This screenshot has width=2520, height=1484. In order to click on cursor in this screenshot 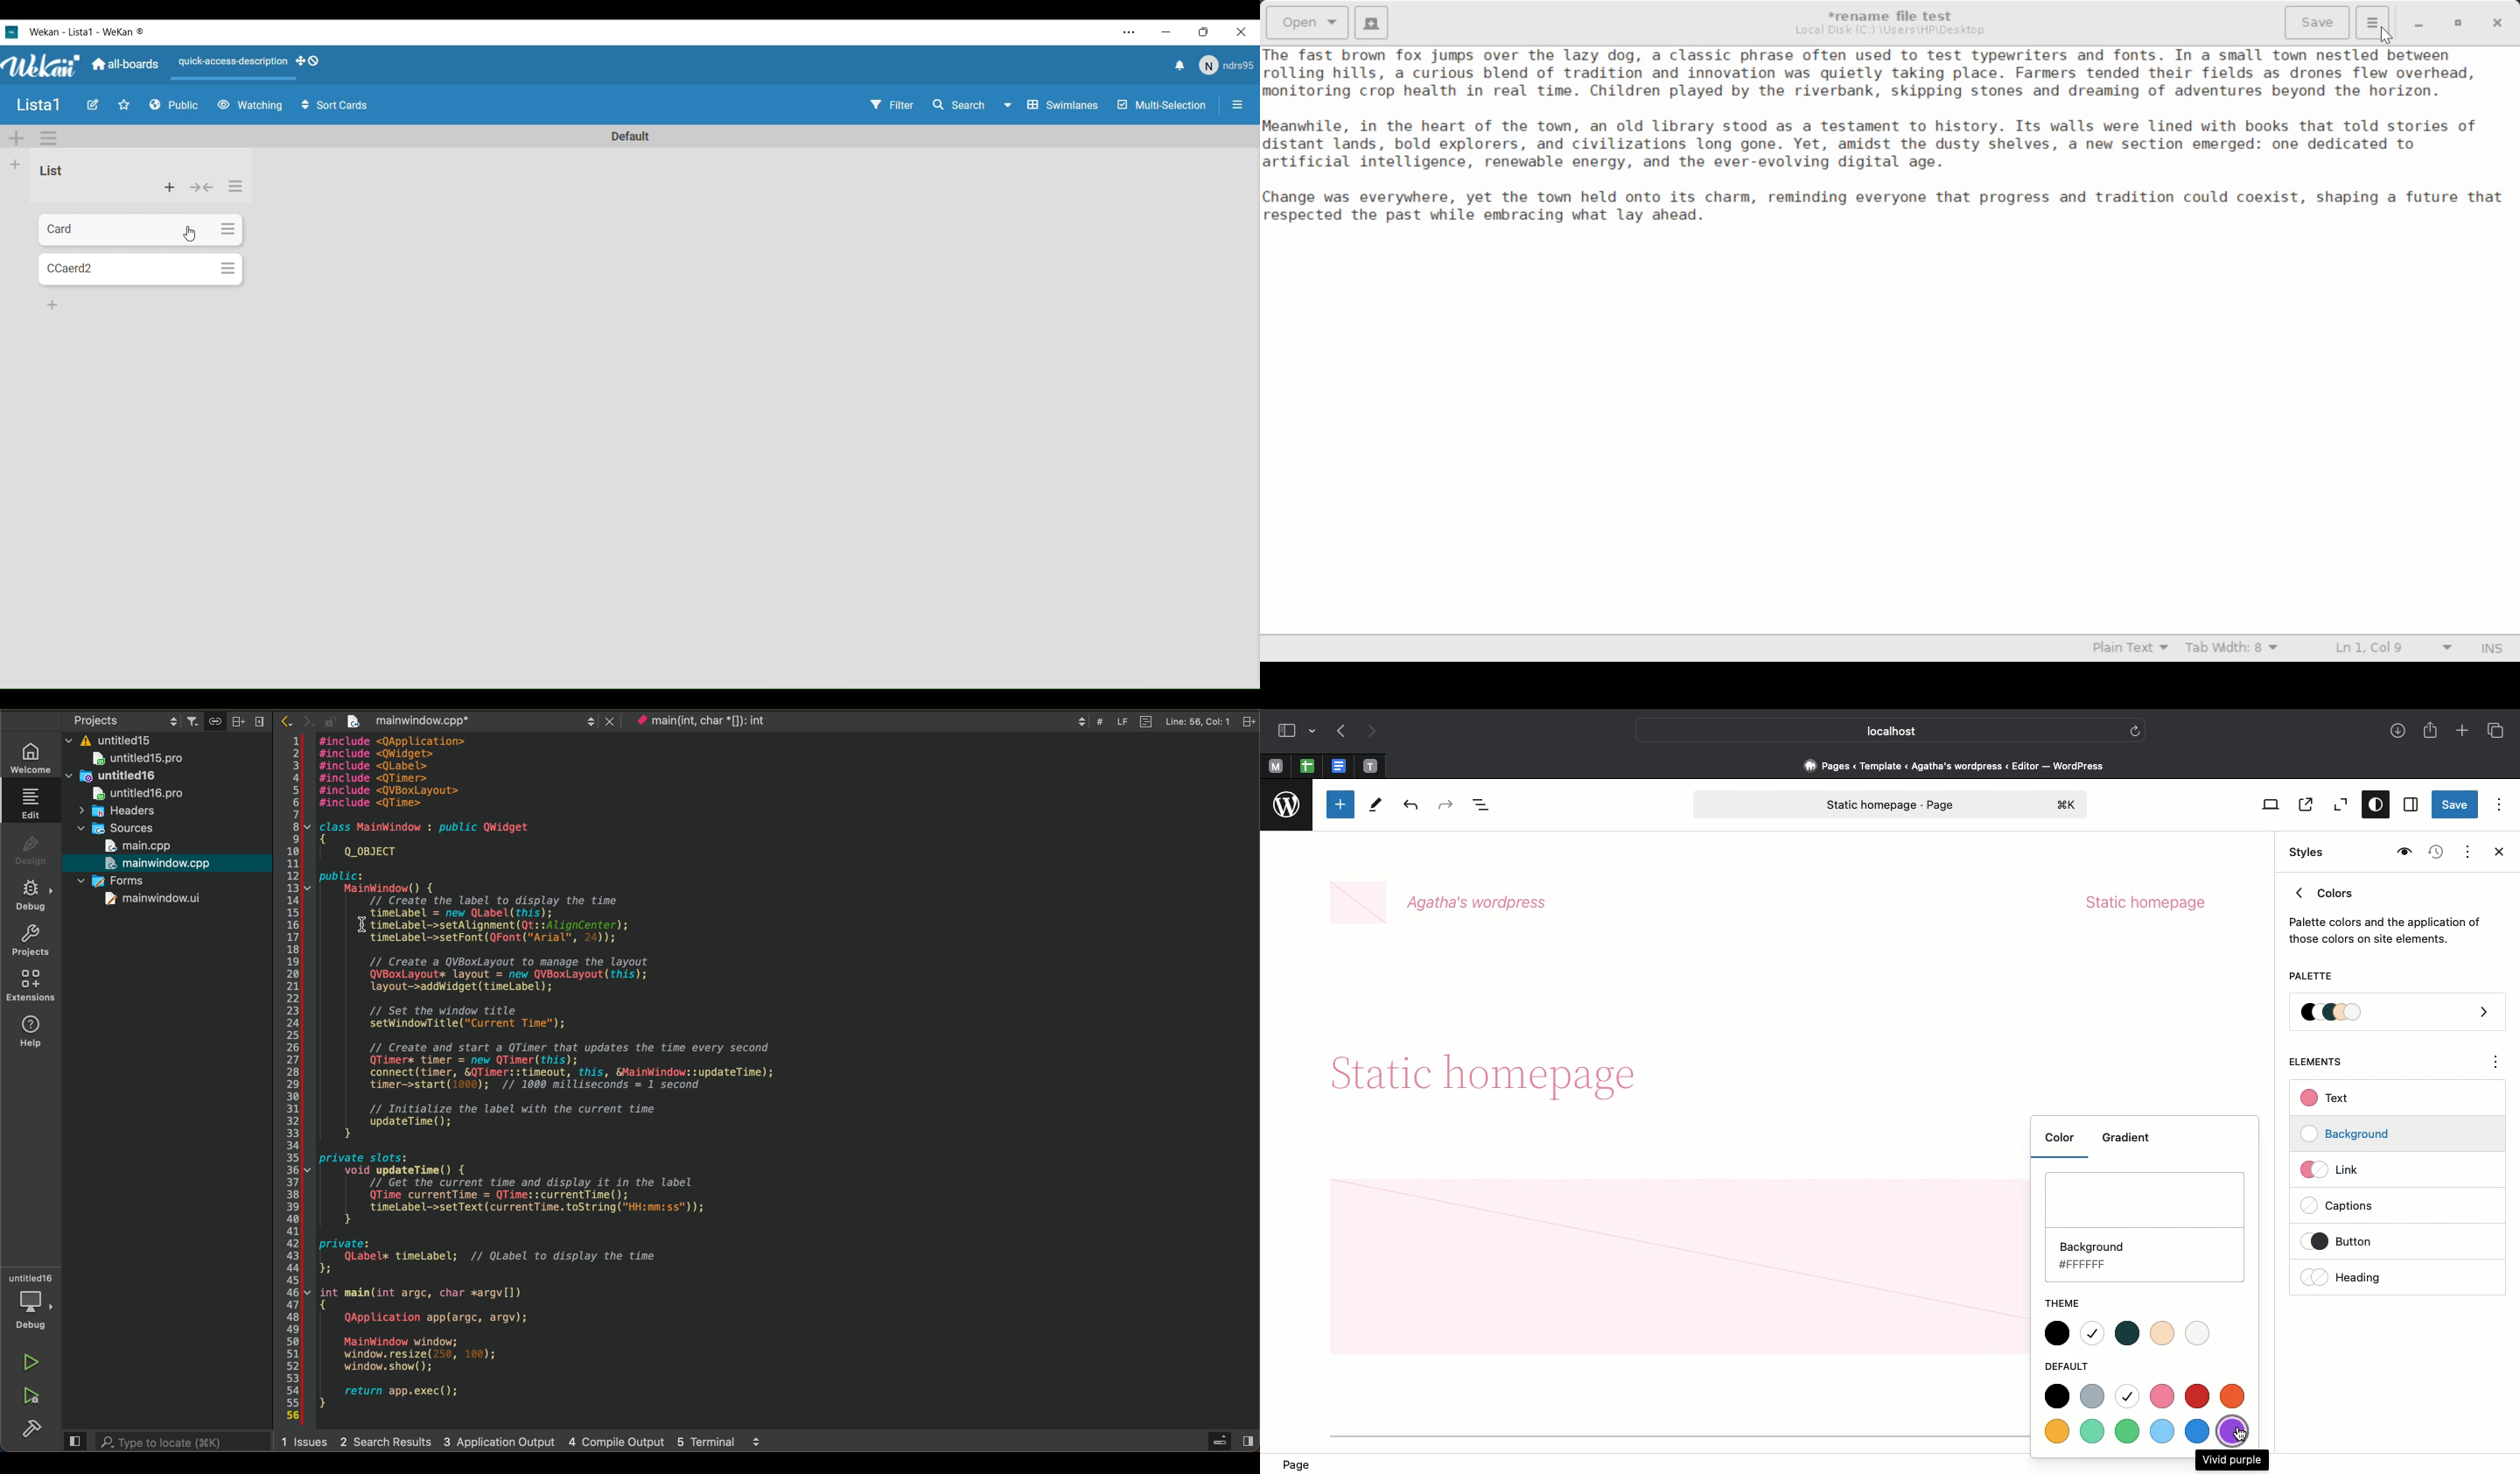, I will do `click(2240, 1435)`.